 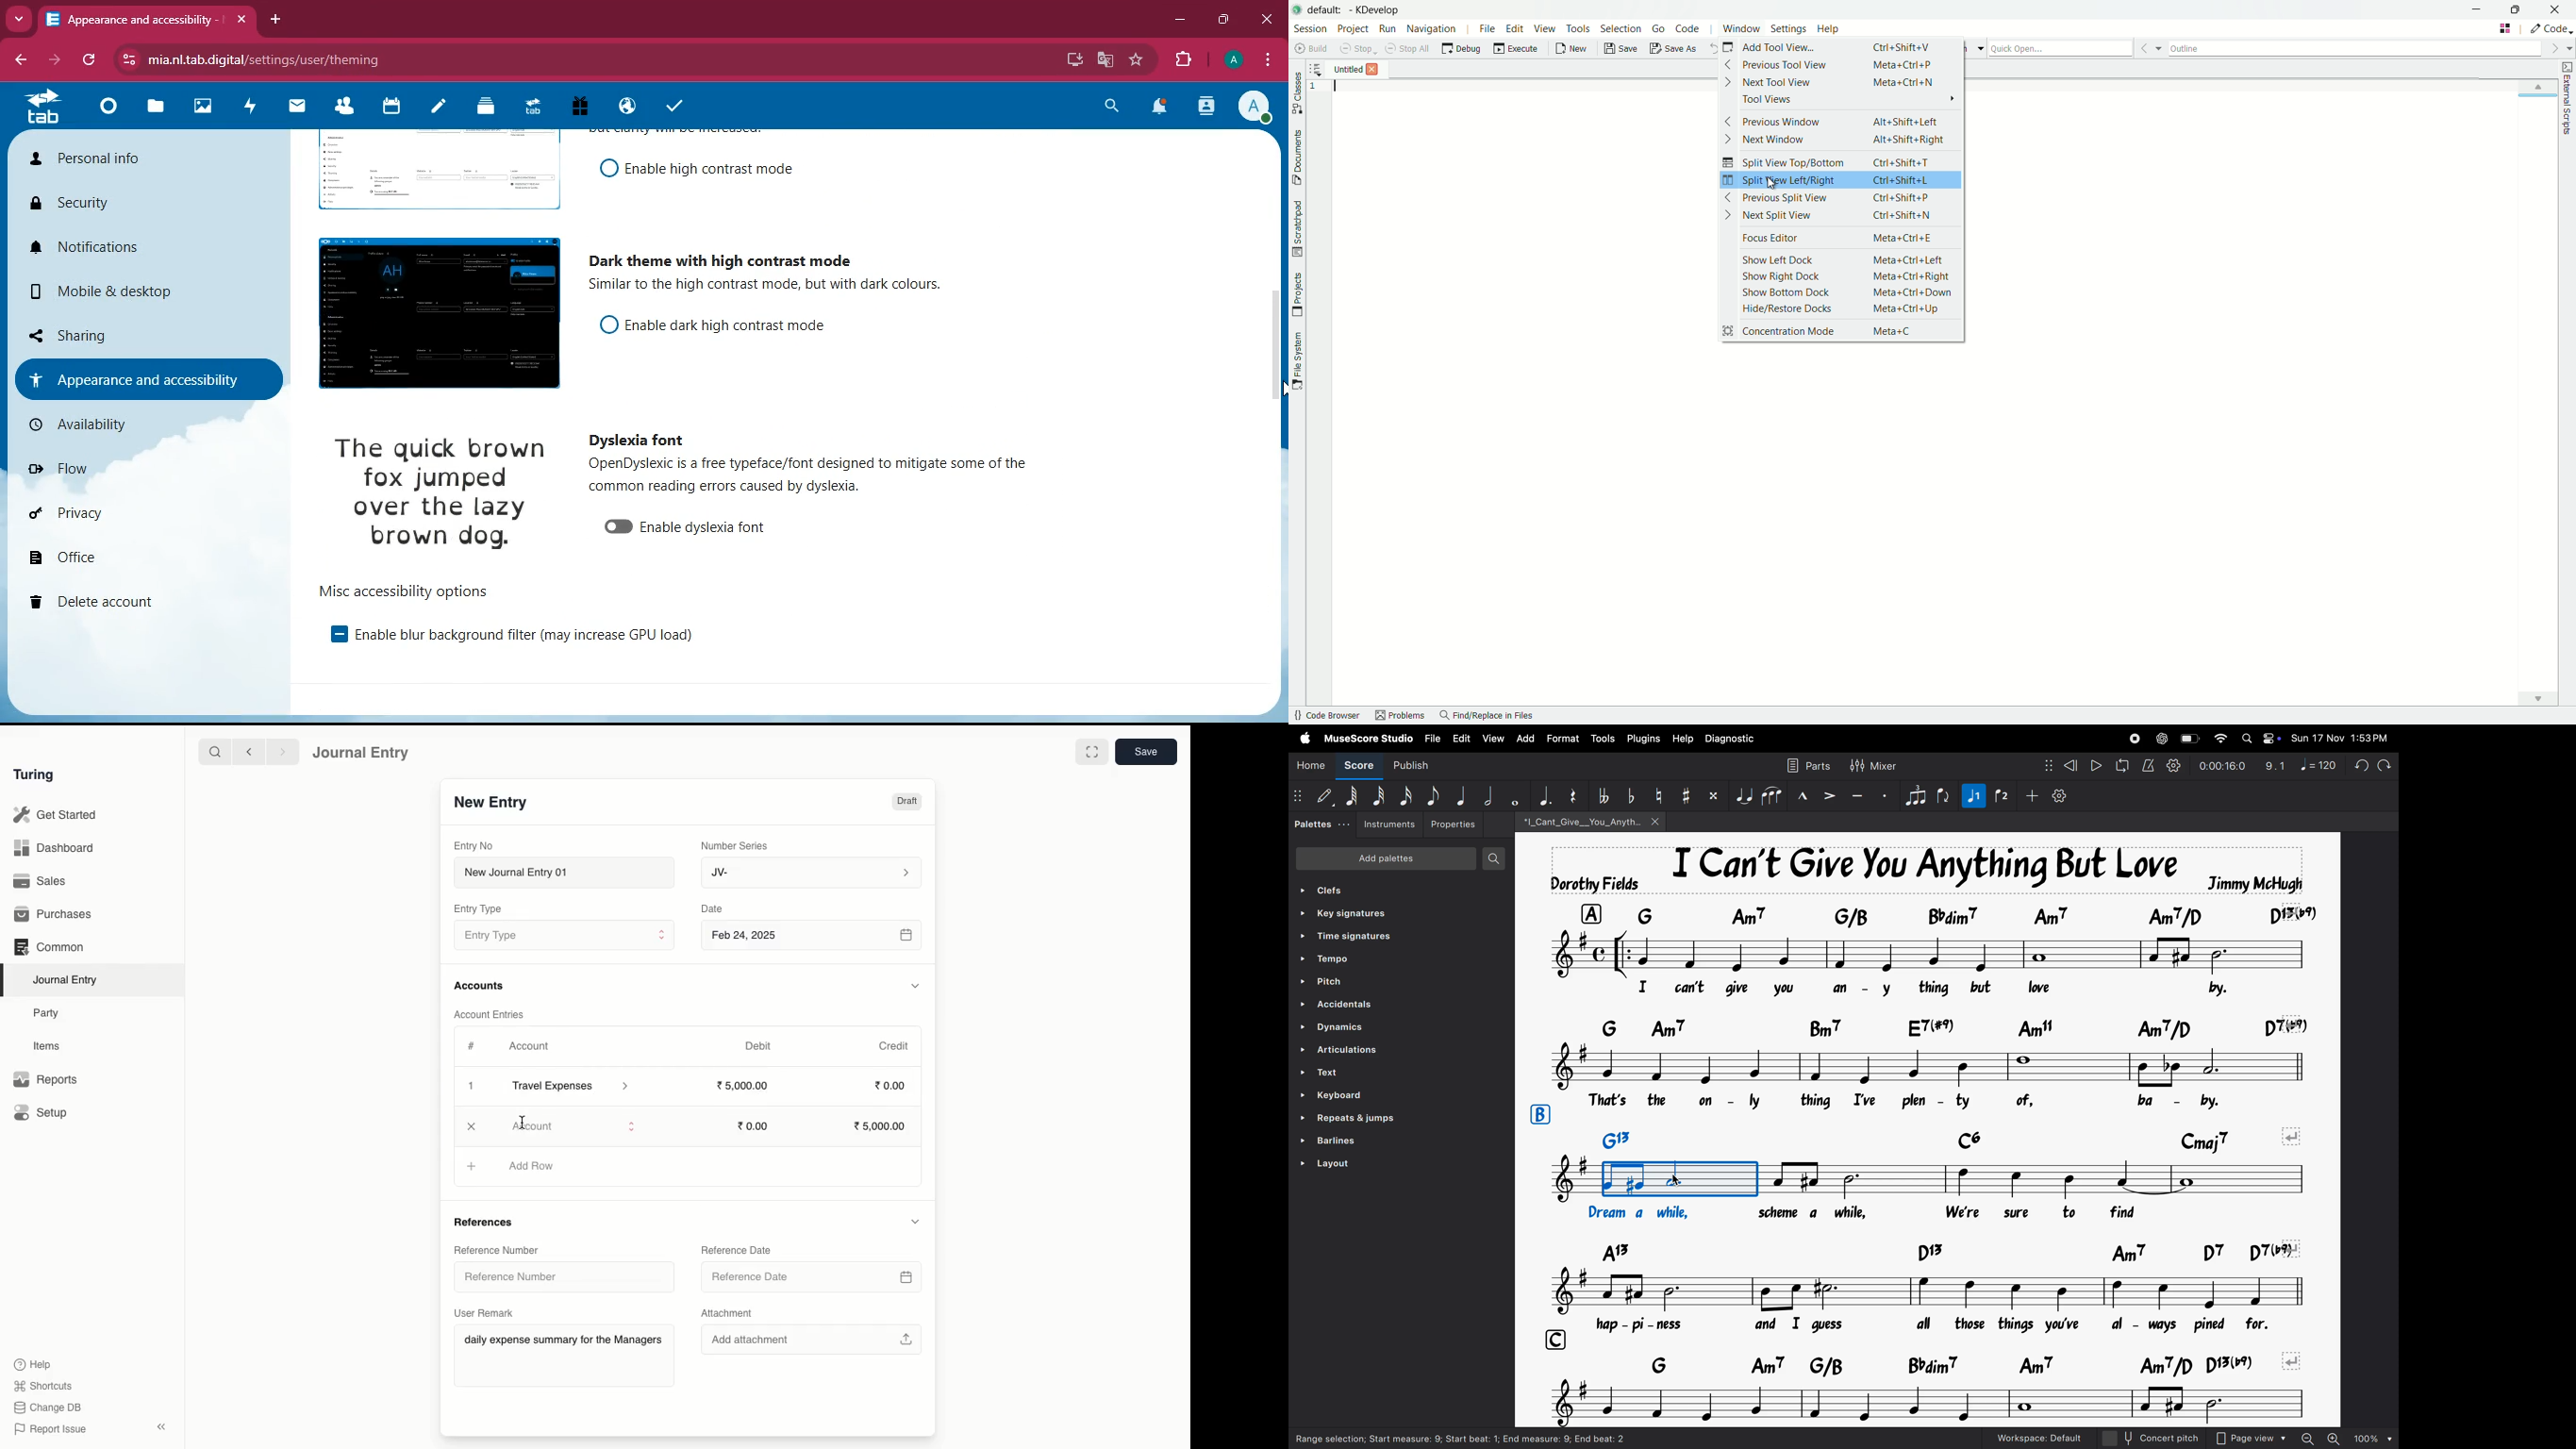 What do you see at coordinates (255, 108) in the screenshot?
I see `activity` at bounding box center [255, 108].